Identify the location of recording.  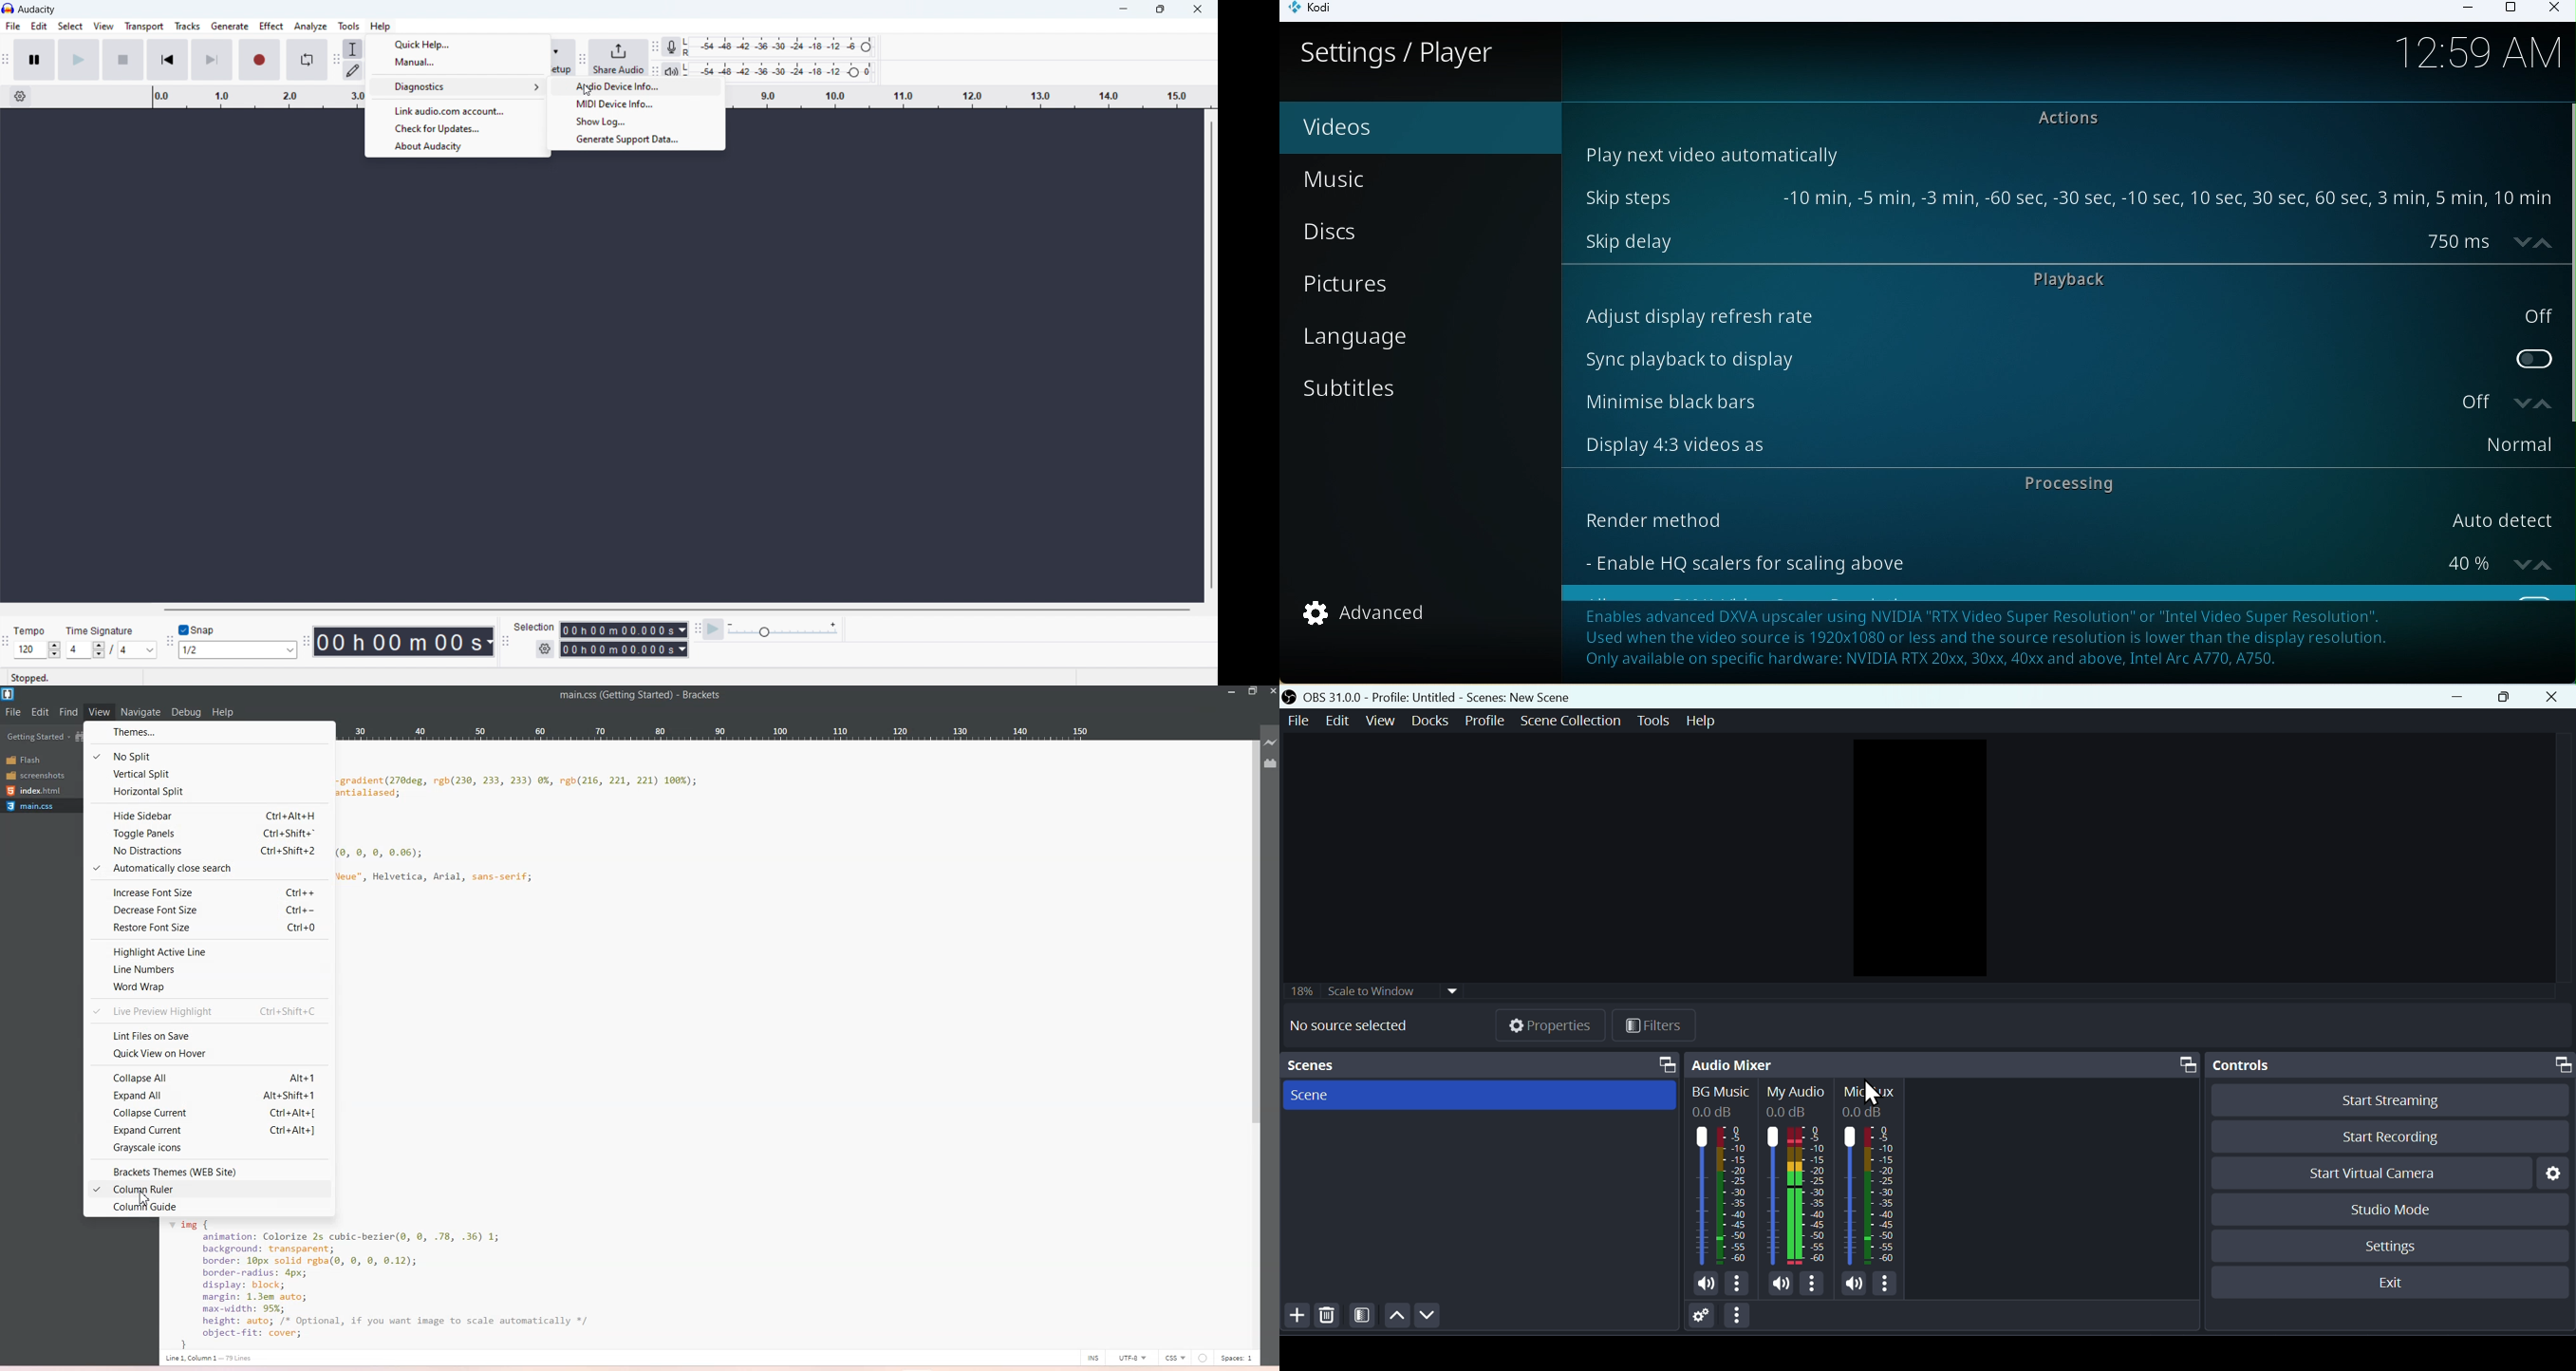
(260, 59).